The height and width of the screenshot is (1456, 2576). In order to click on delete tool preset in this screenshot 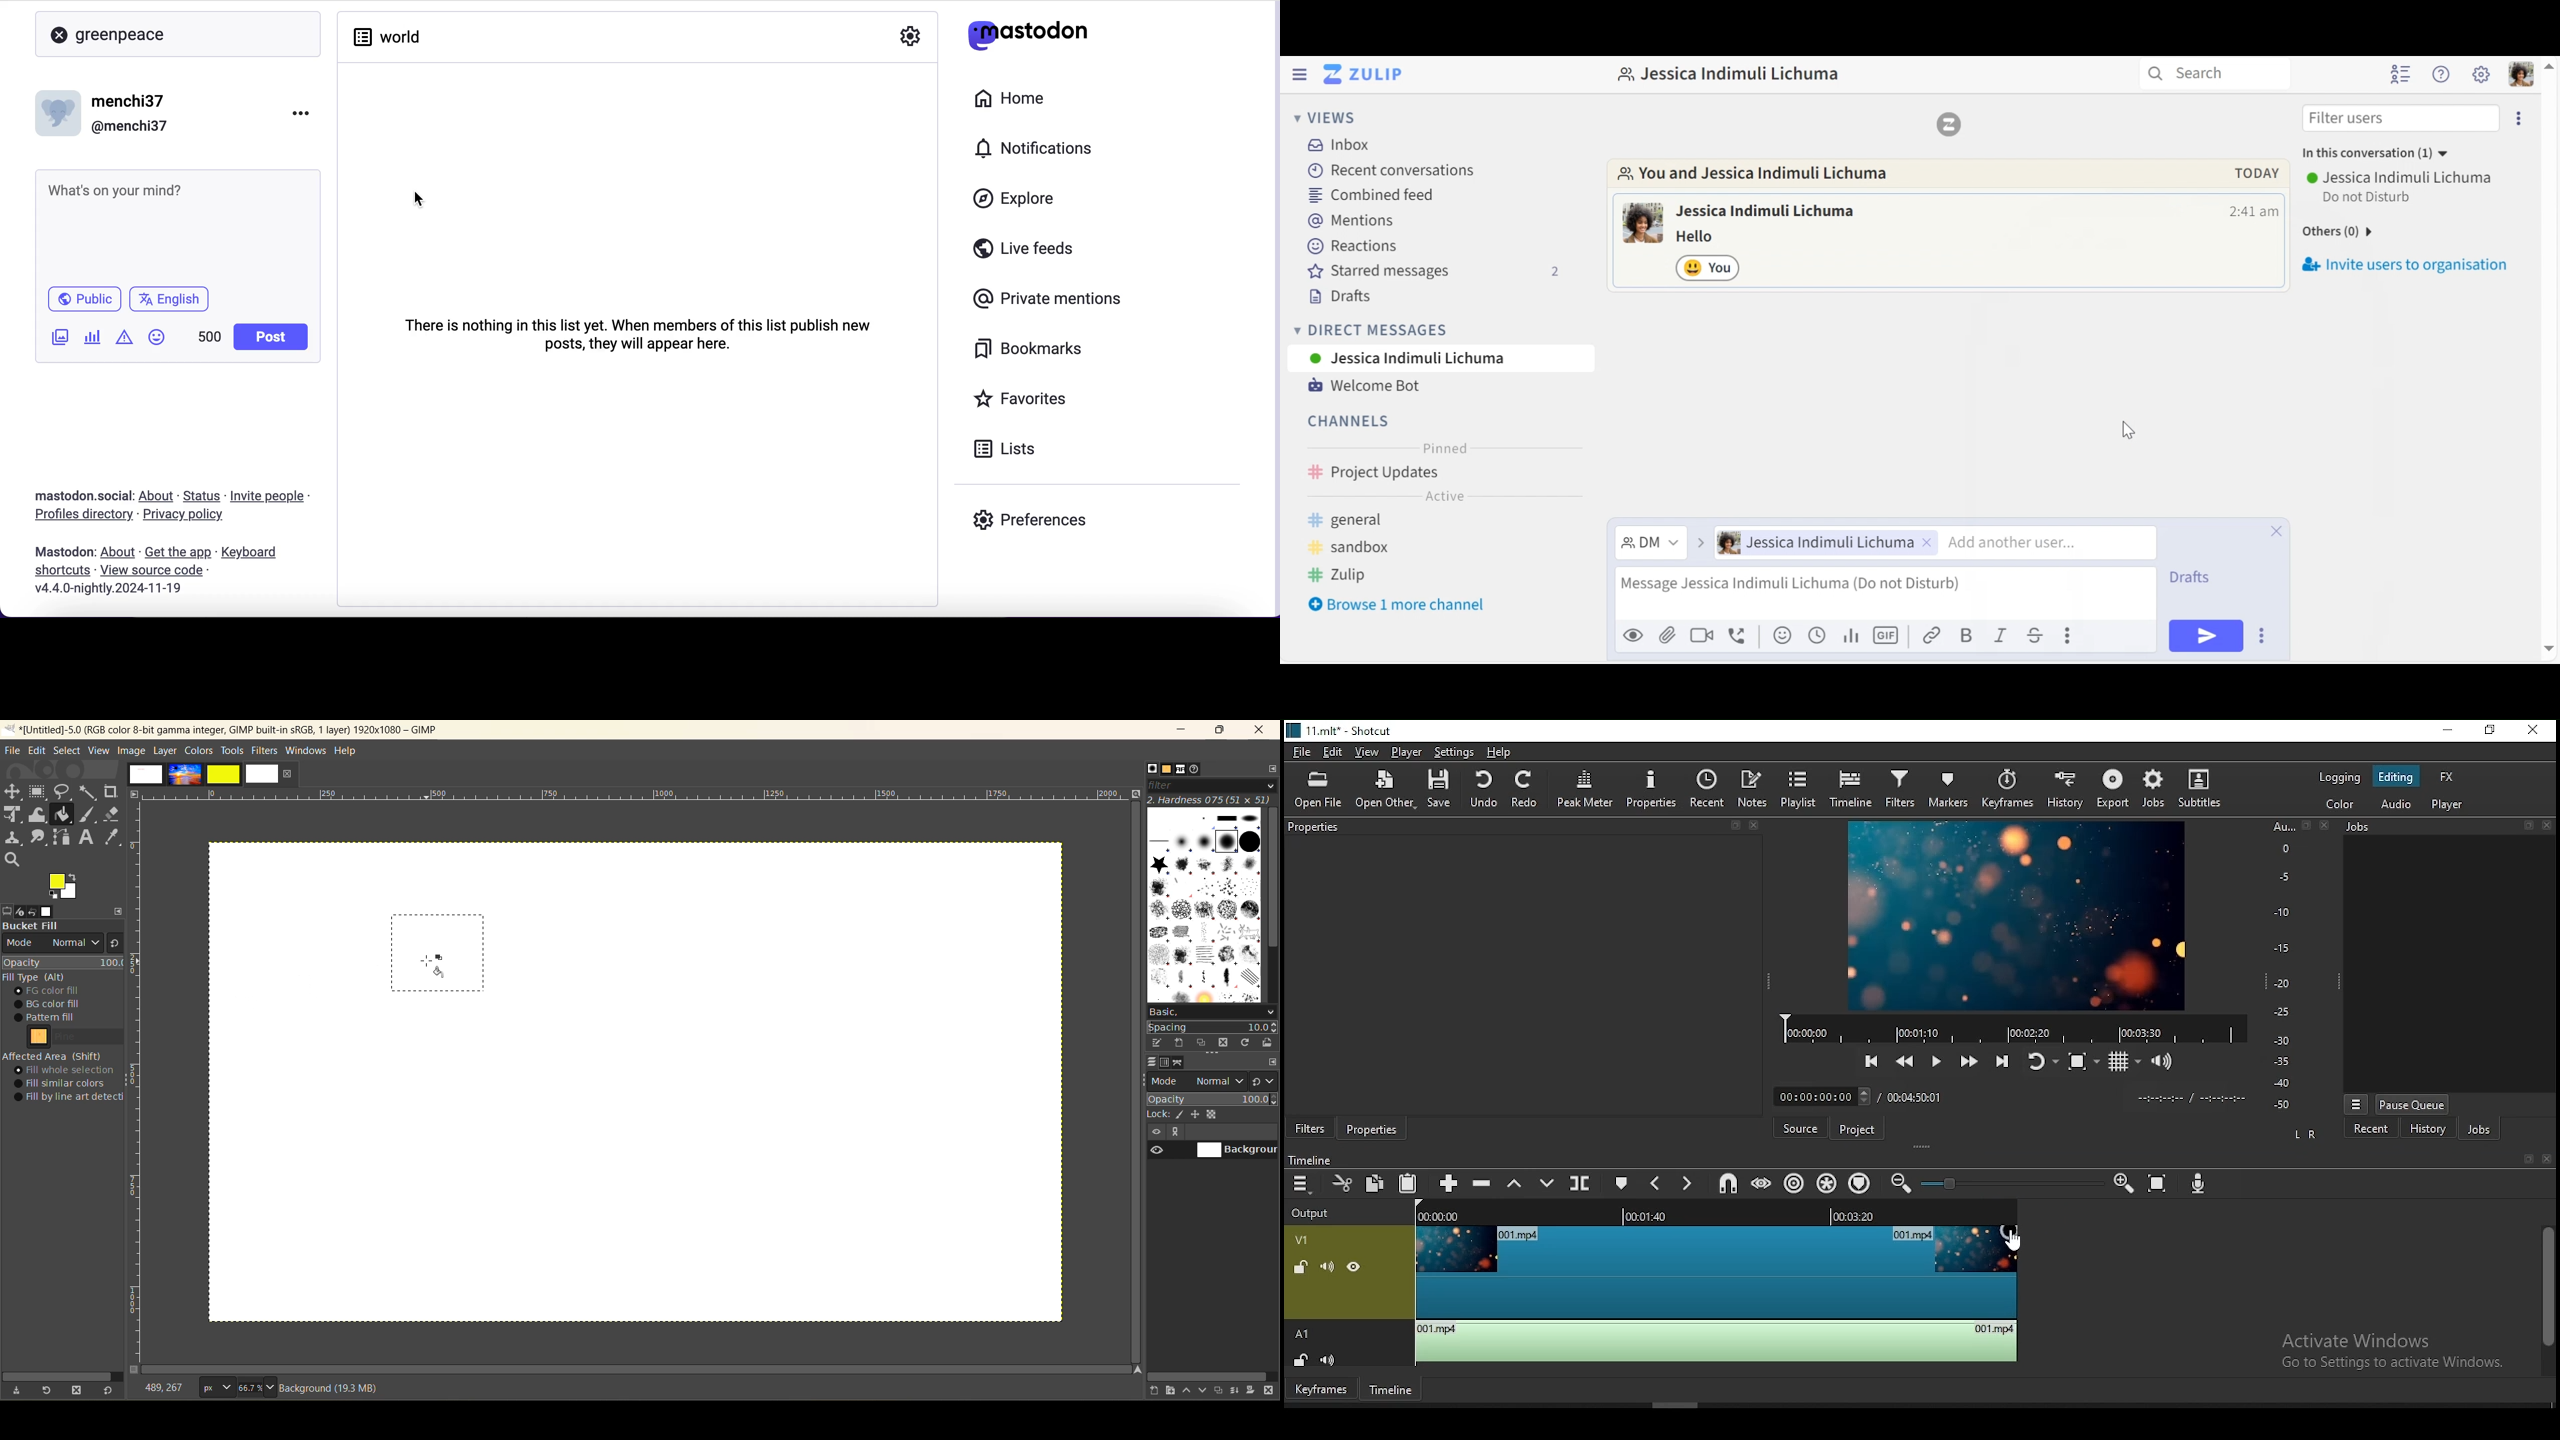, I will do `click(80, 1389)`.